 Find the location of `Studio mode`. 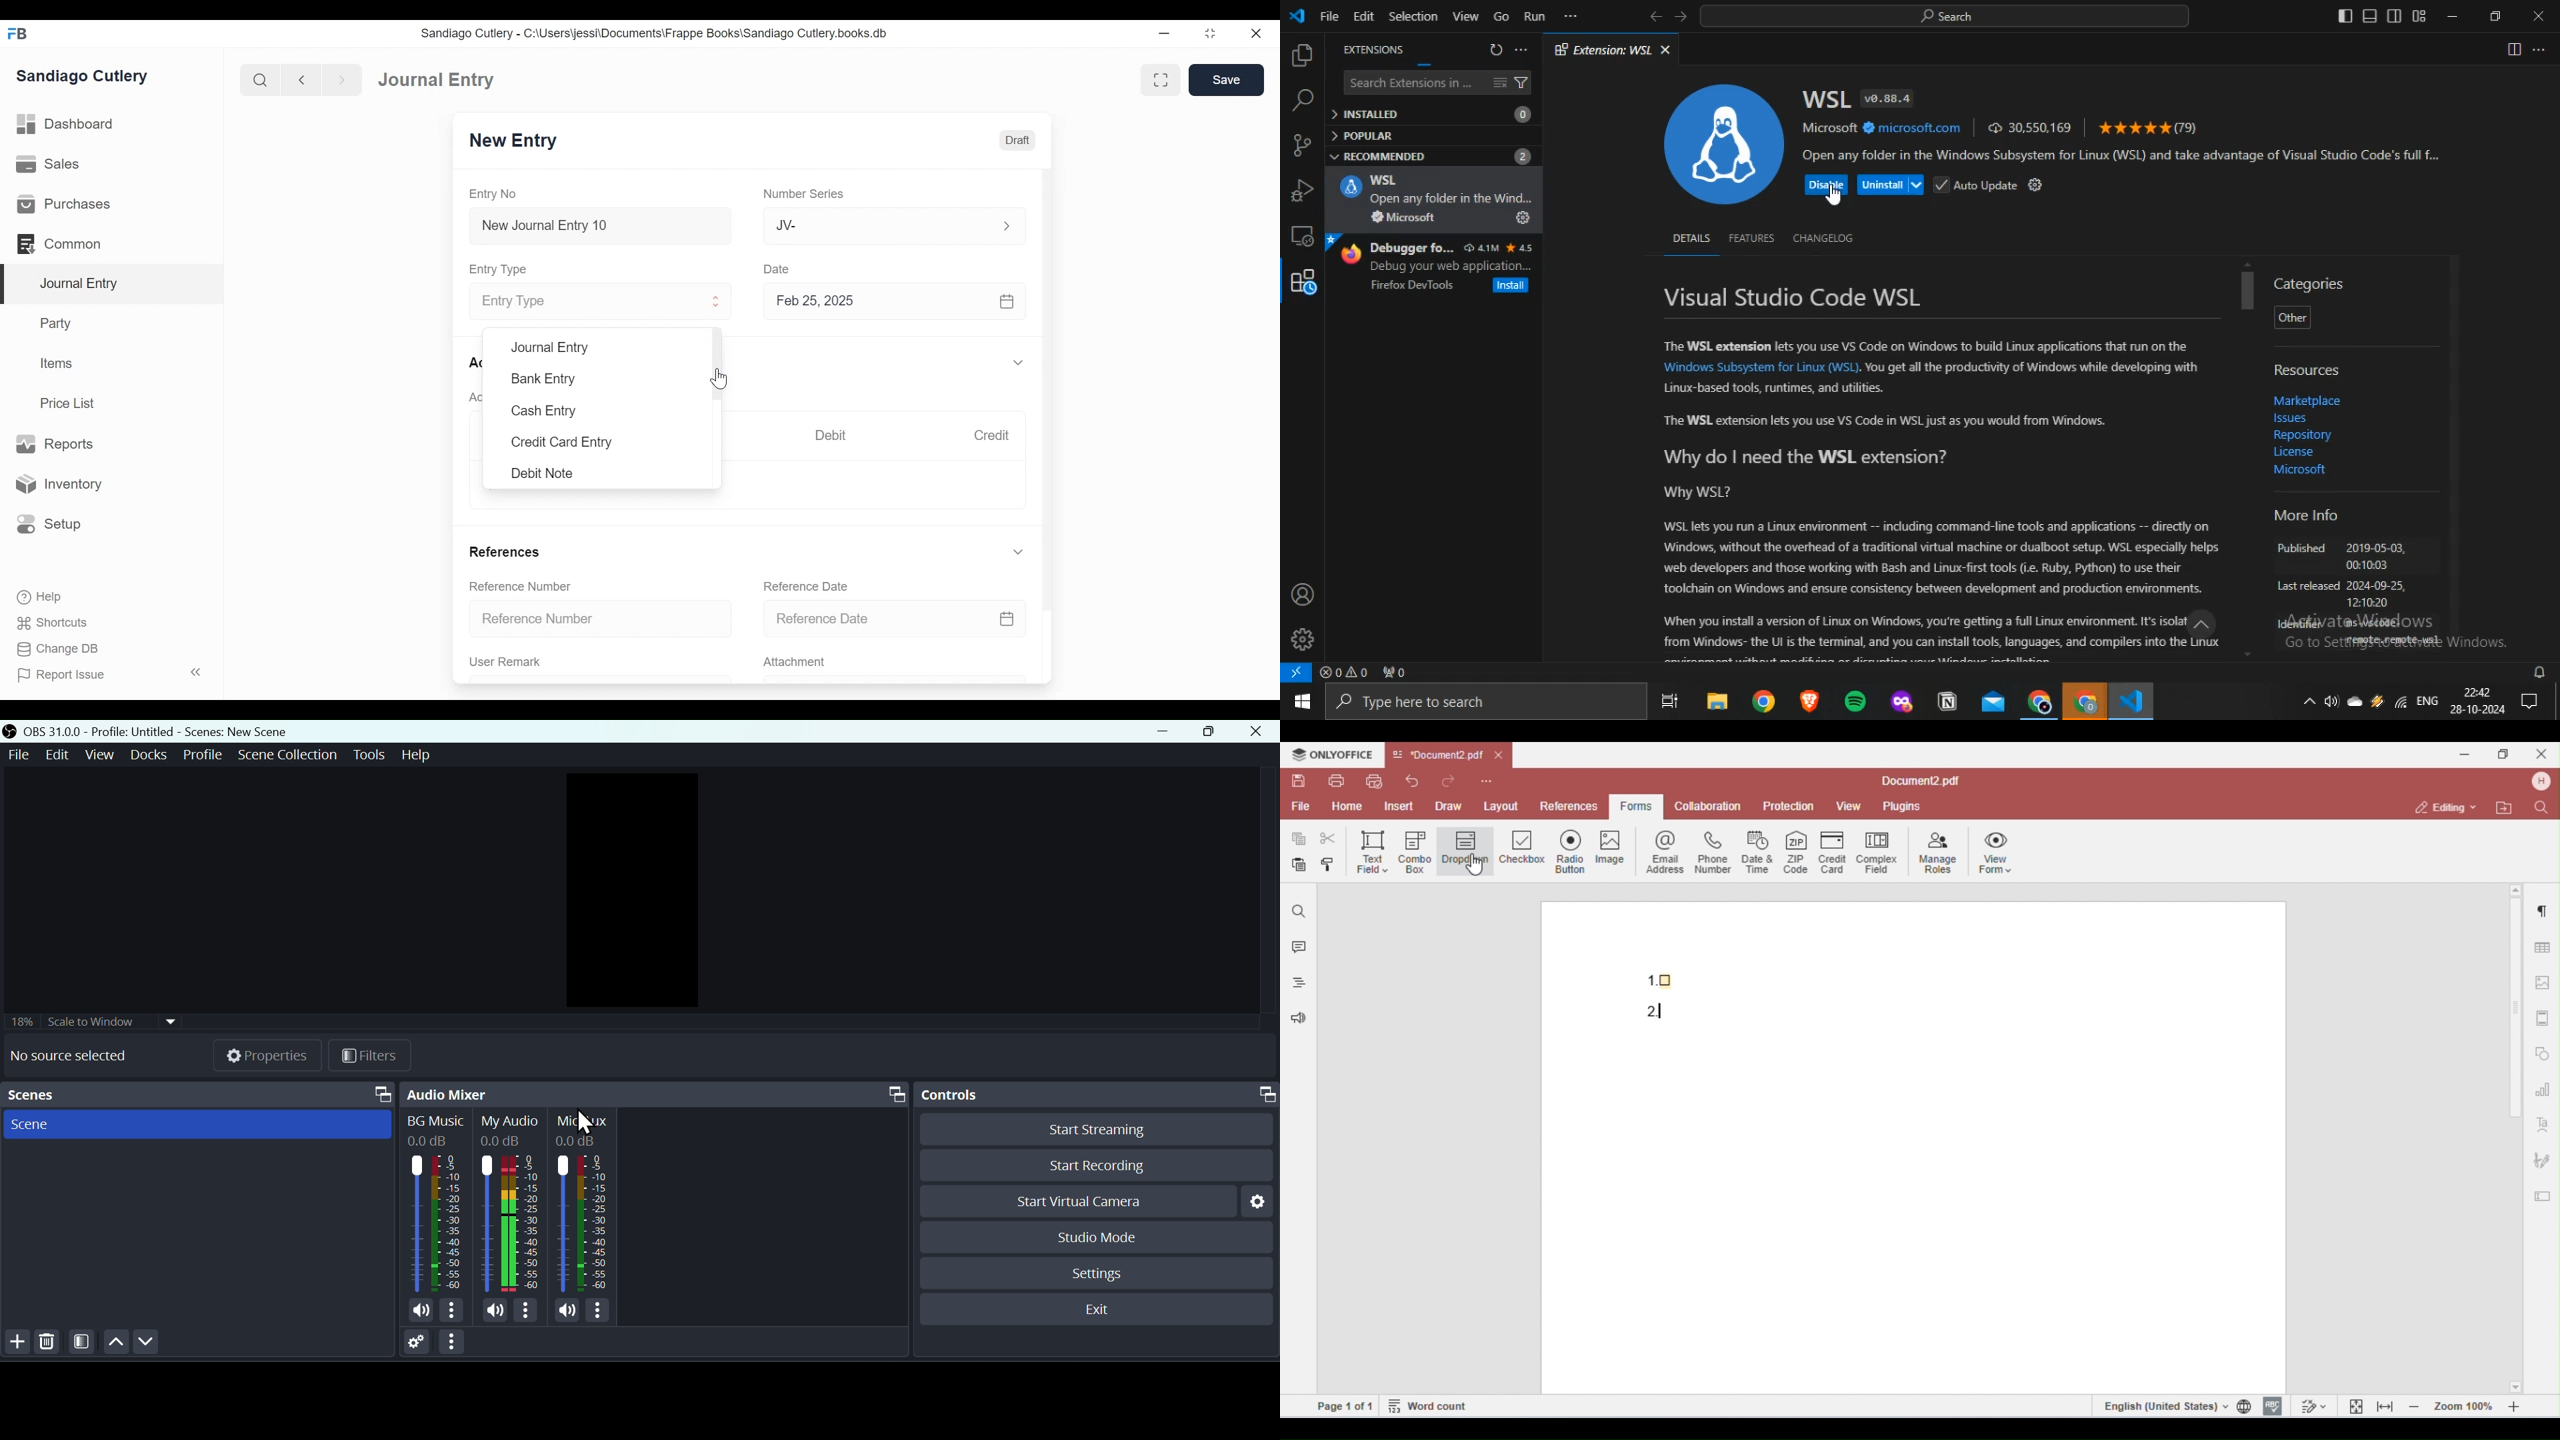

Studio mode is located at coordinates (1099, 1237).